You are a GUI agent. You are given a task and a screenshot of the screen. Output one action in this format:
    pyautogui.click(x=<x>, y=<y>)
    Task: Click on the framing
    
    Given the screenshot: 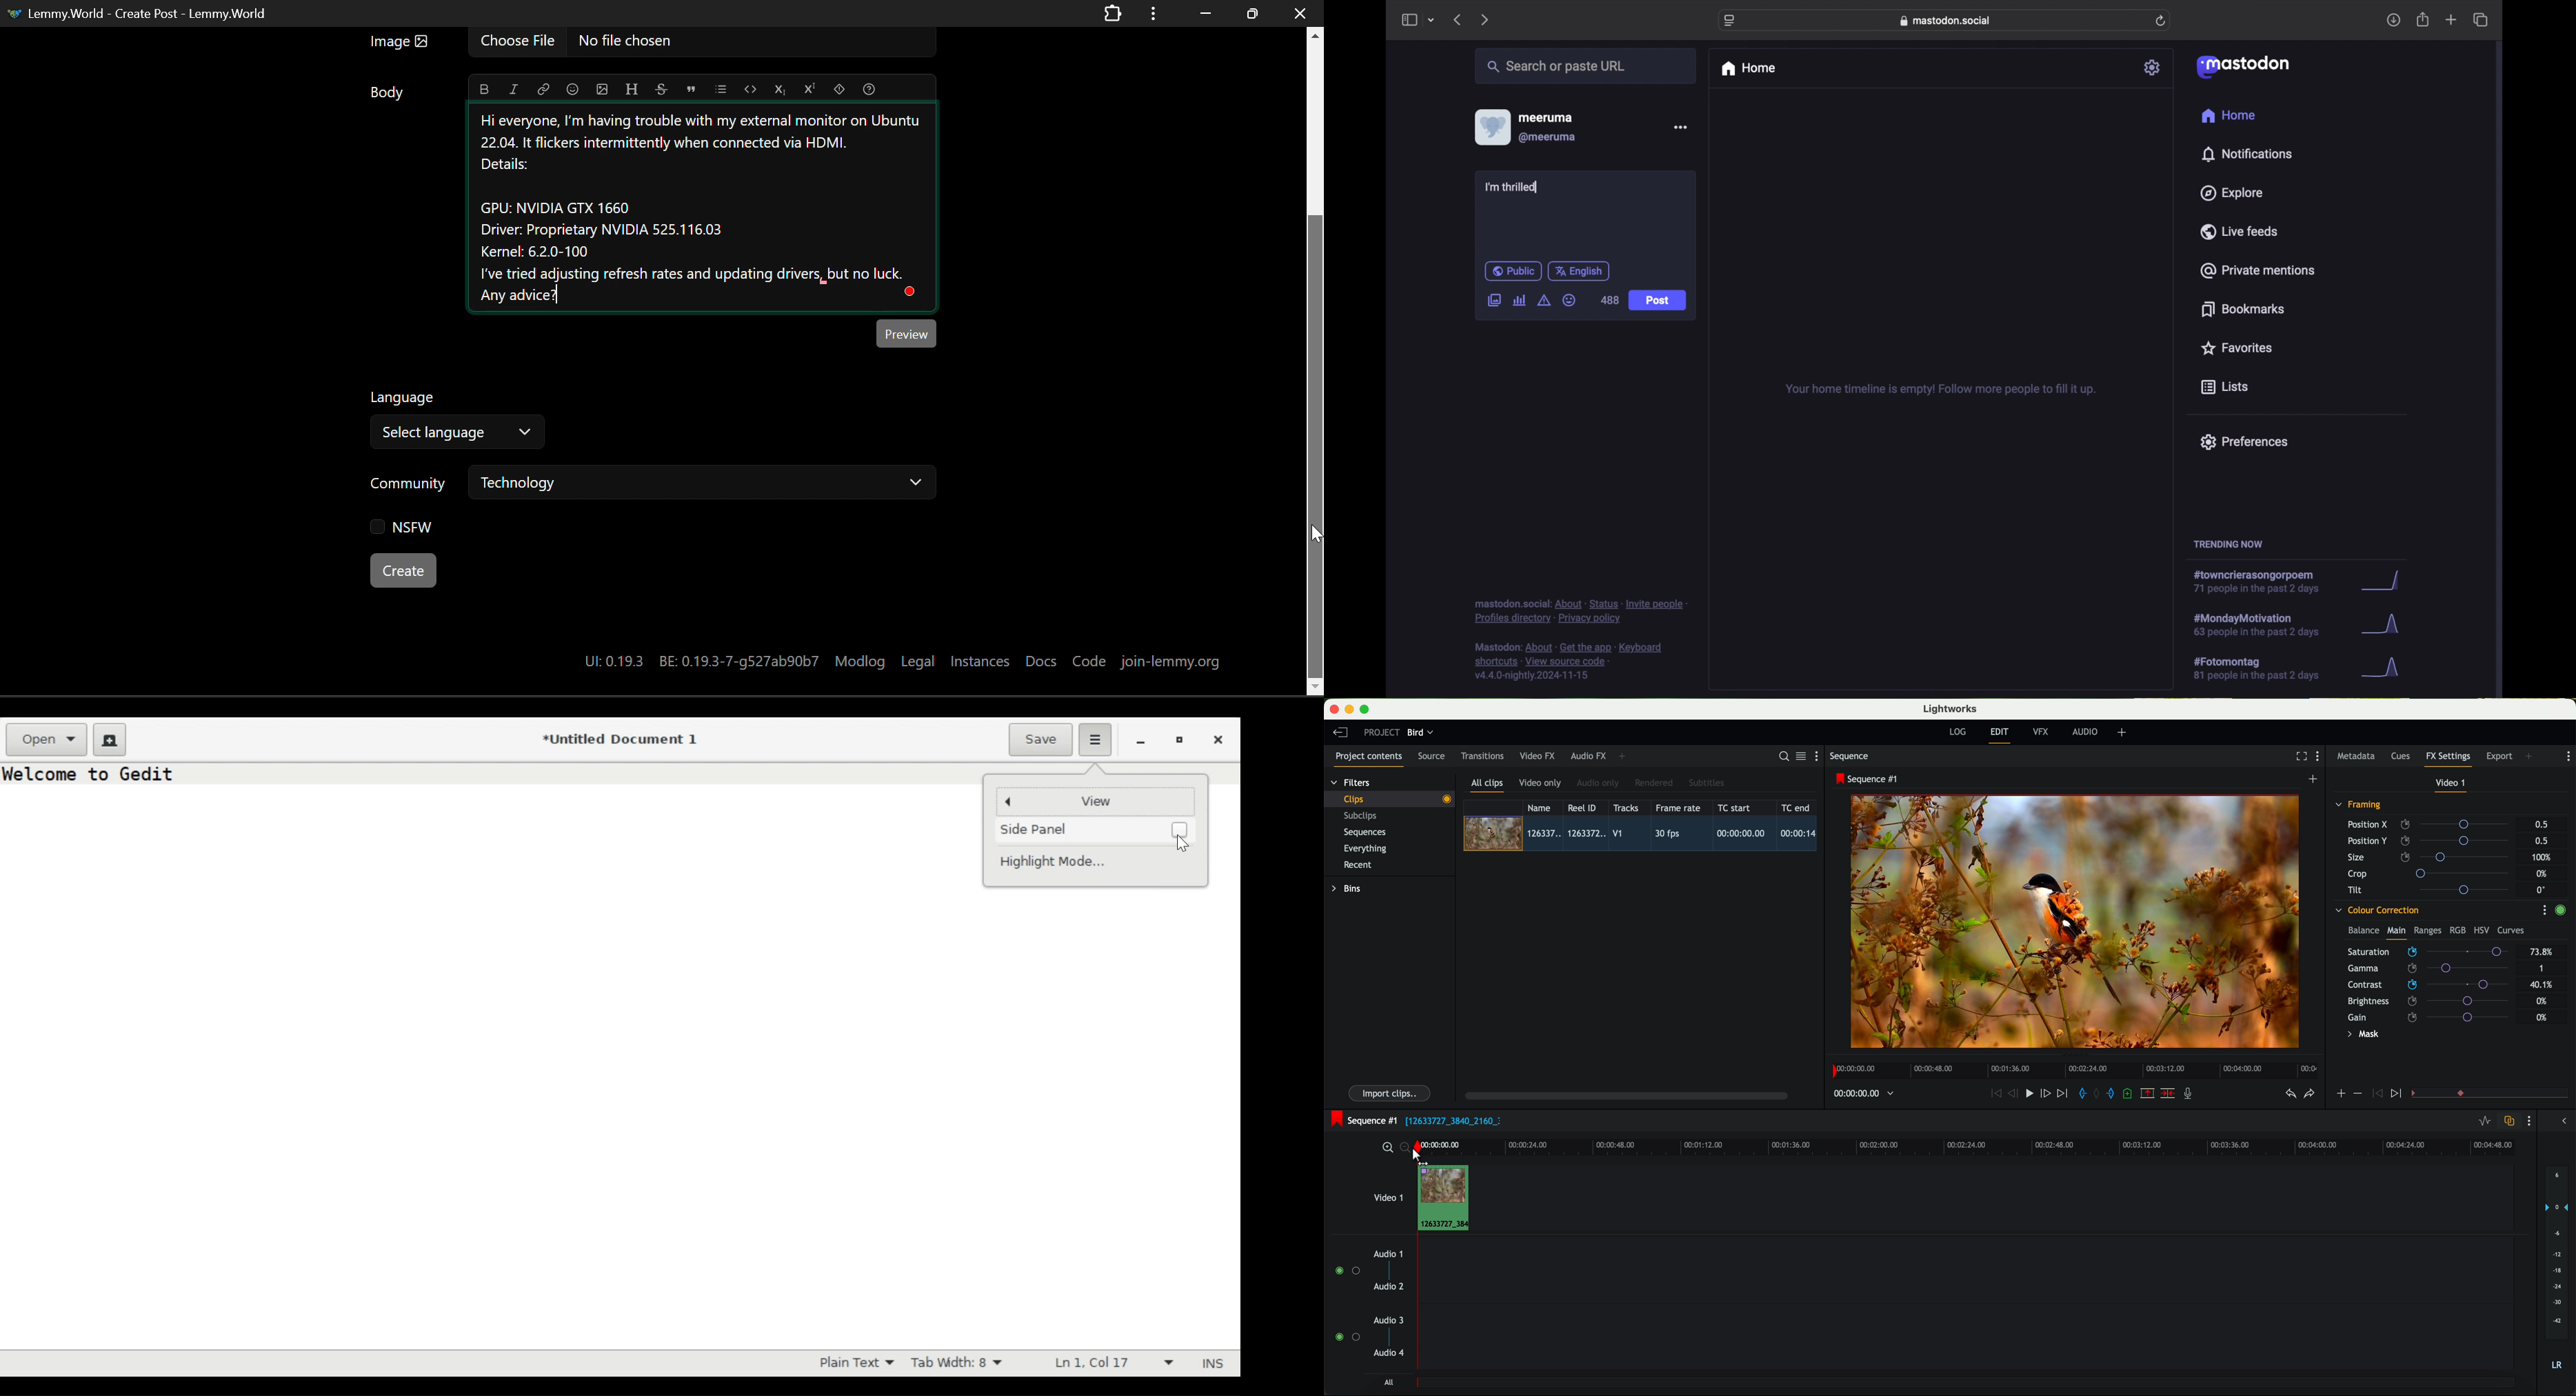 What is the action you would take?
    pyautogui.click(x=2359, y=806)
    